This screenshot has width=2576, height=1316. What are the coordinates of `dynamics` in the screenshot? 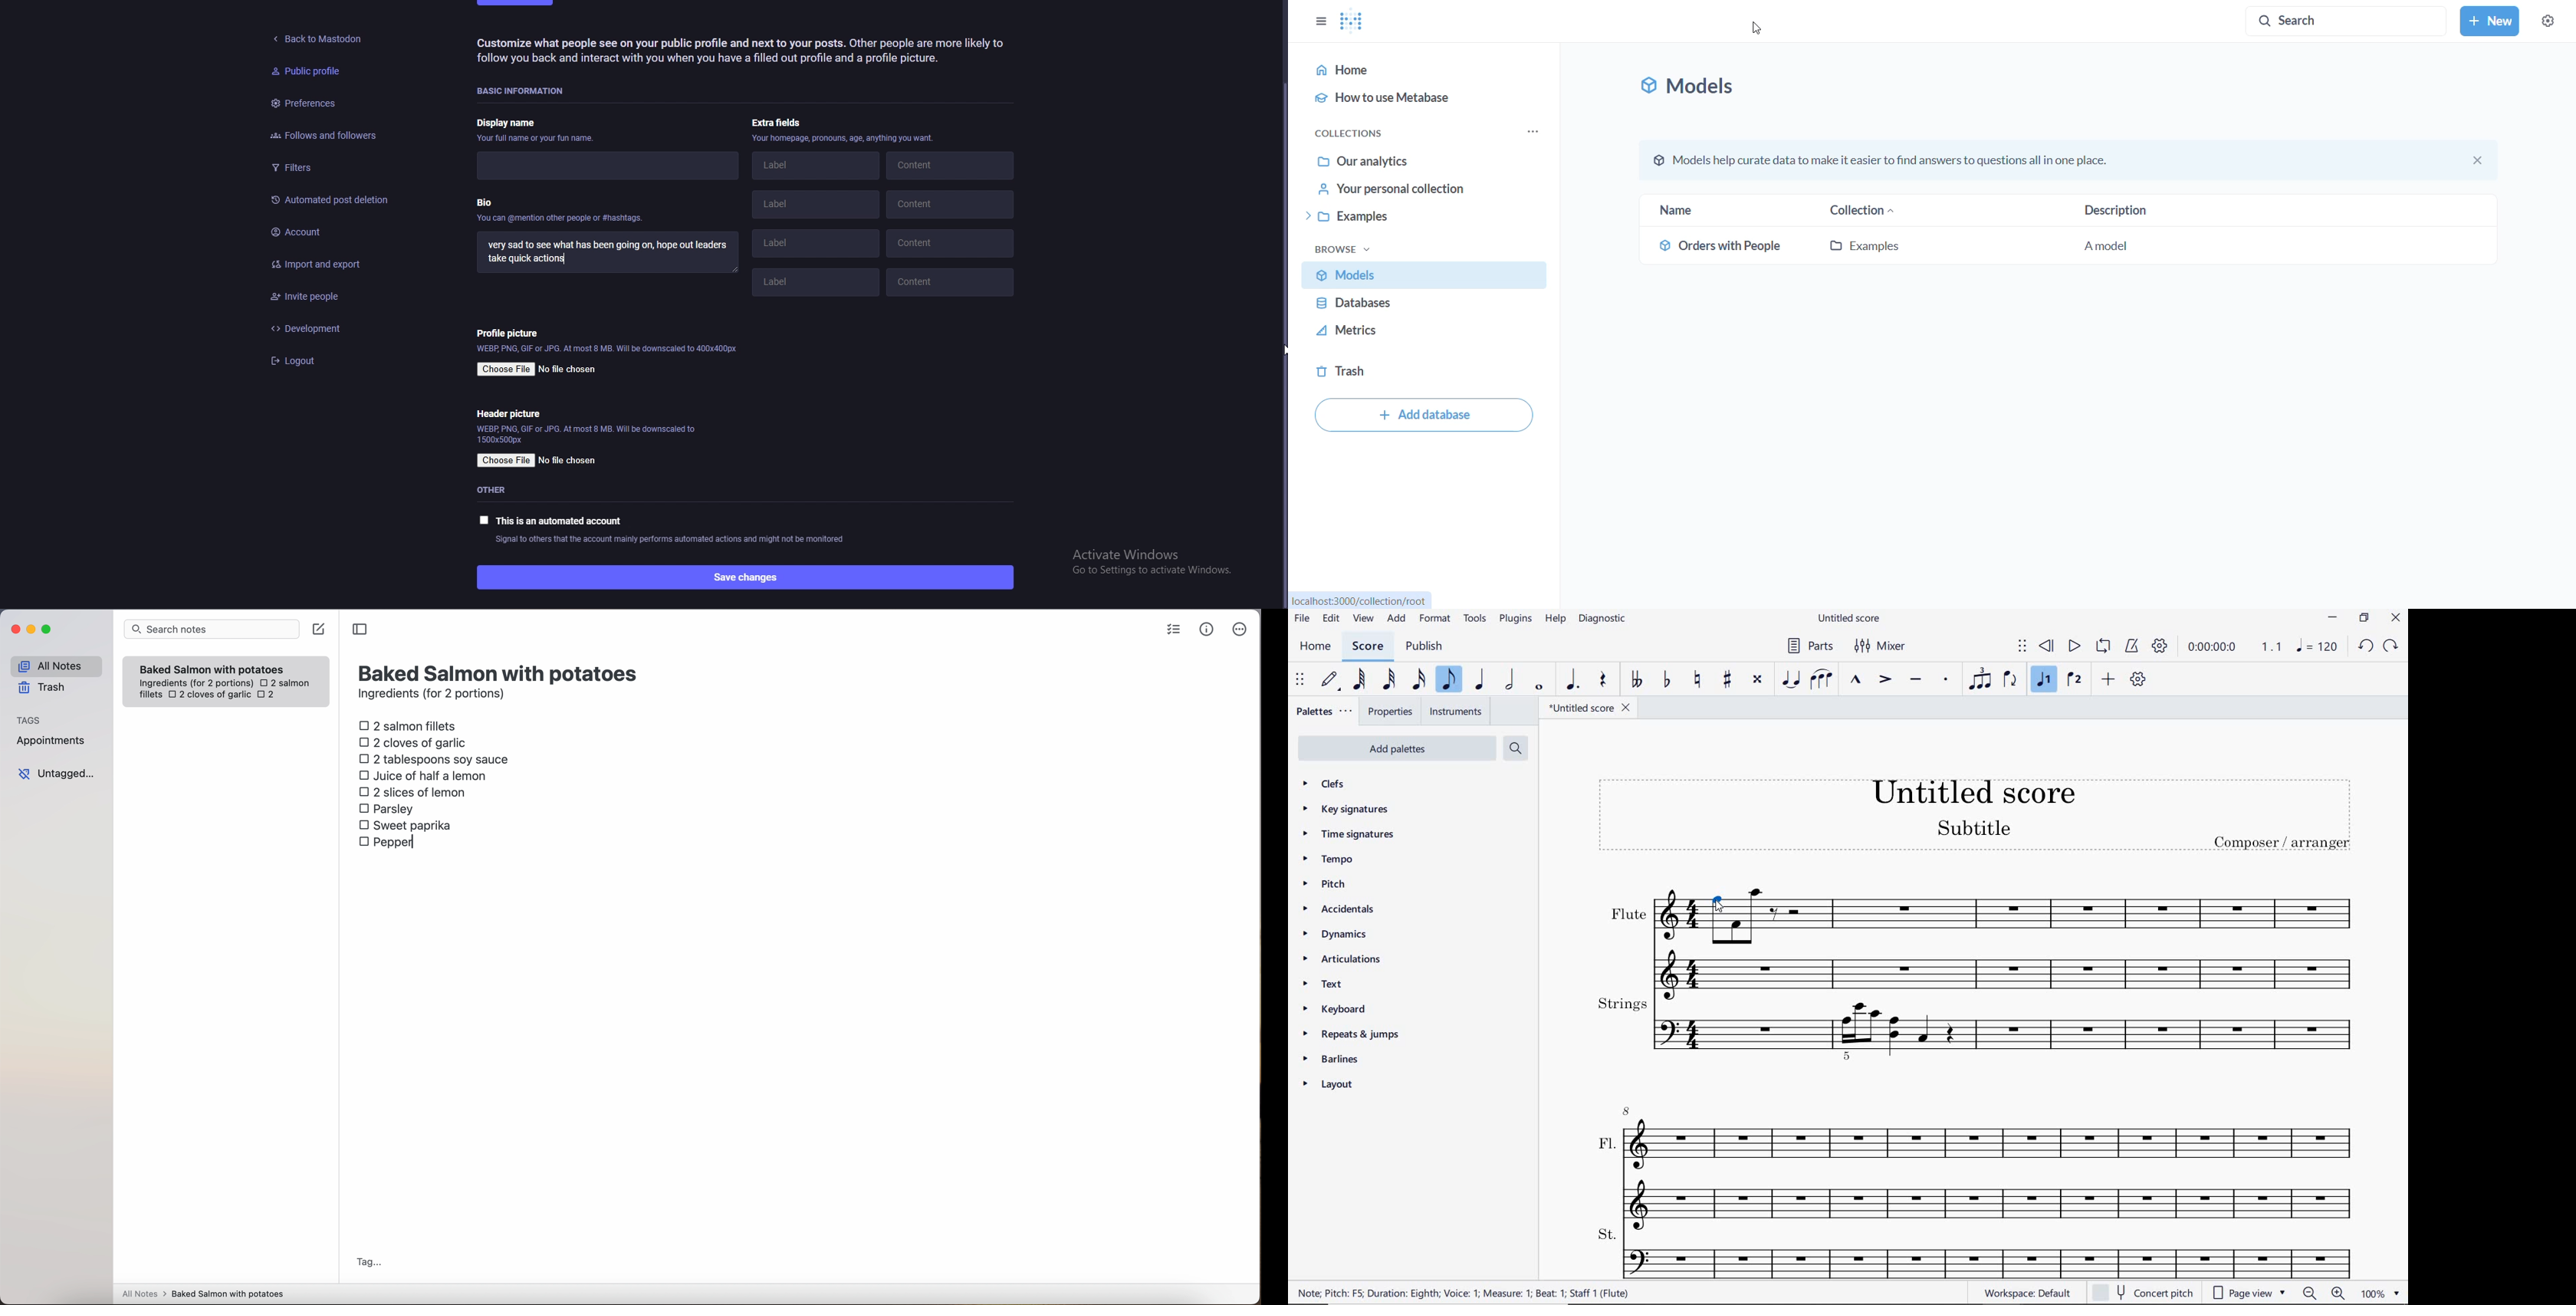 It's located at (1335, 935).